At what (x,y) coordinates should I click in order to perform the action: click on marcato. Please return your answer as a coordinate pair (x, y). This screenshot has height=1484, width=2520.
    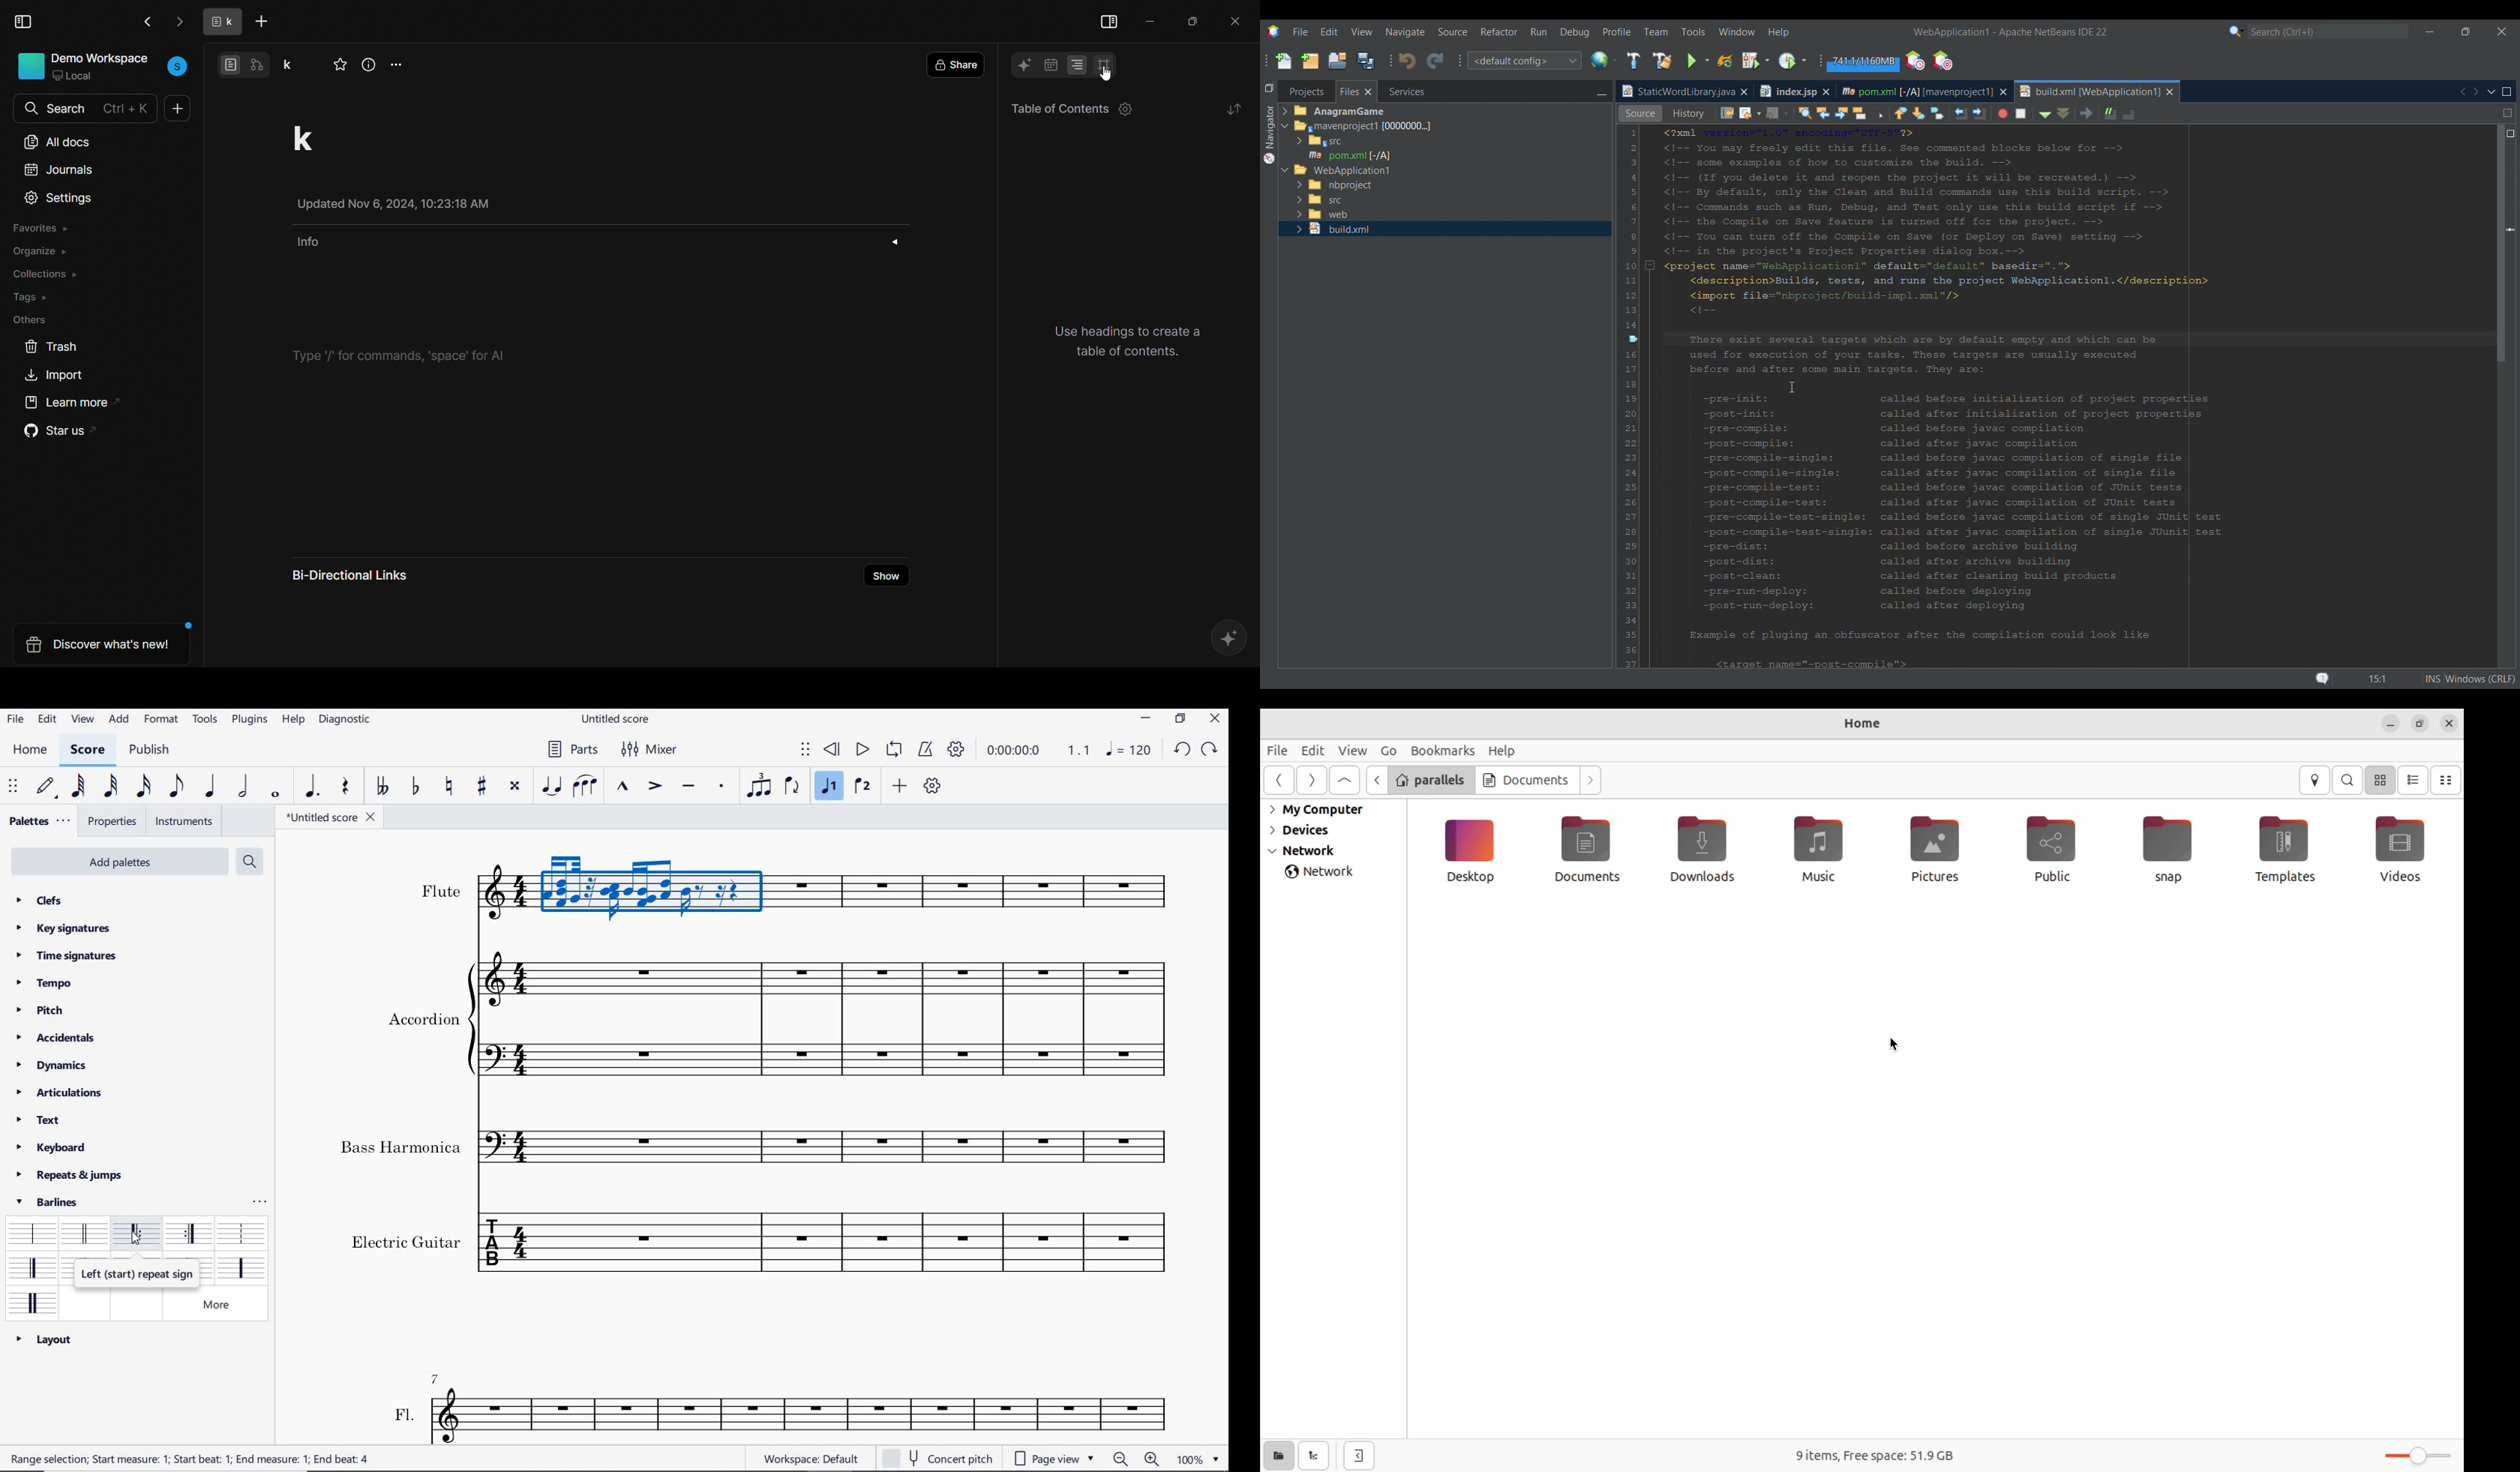
    Looking at the image, I should click on (622, 787).